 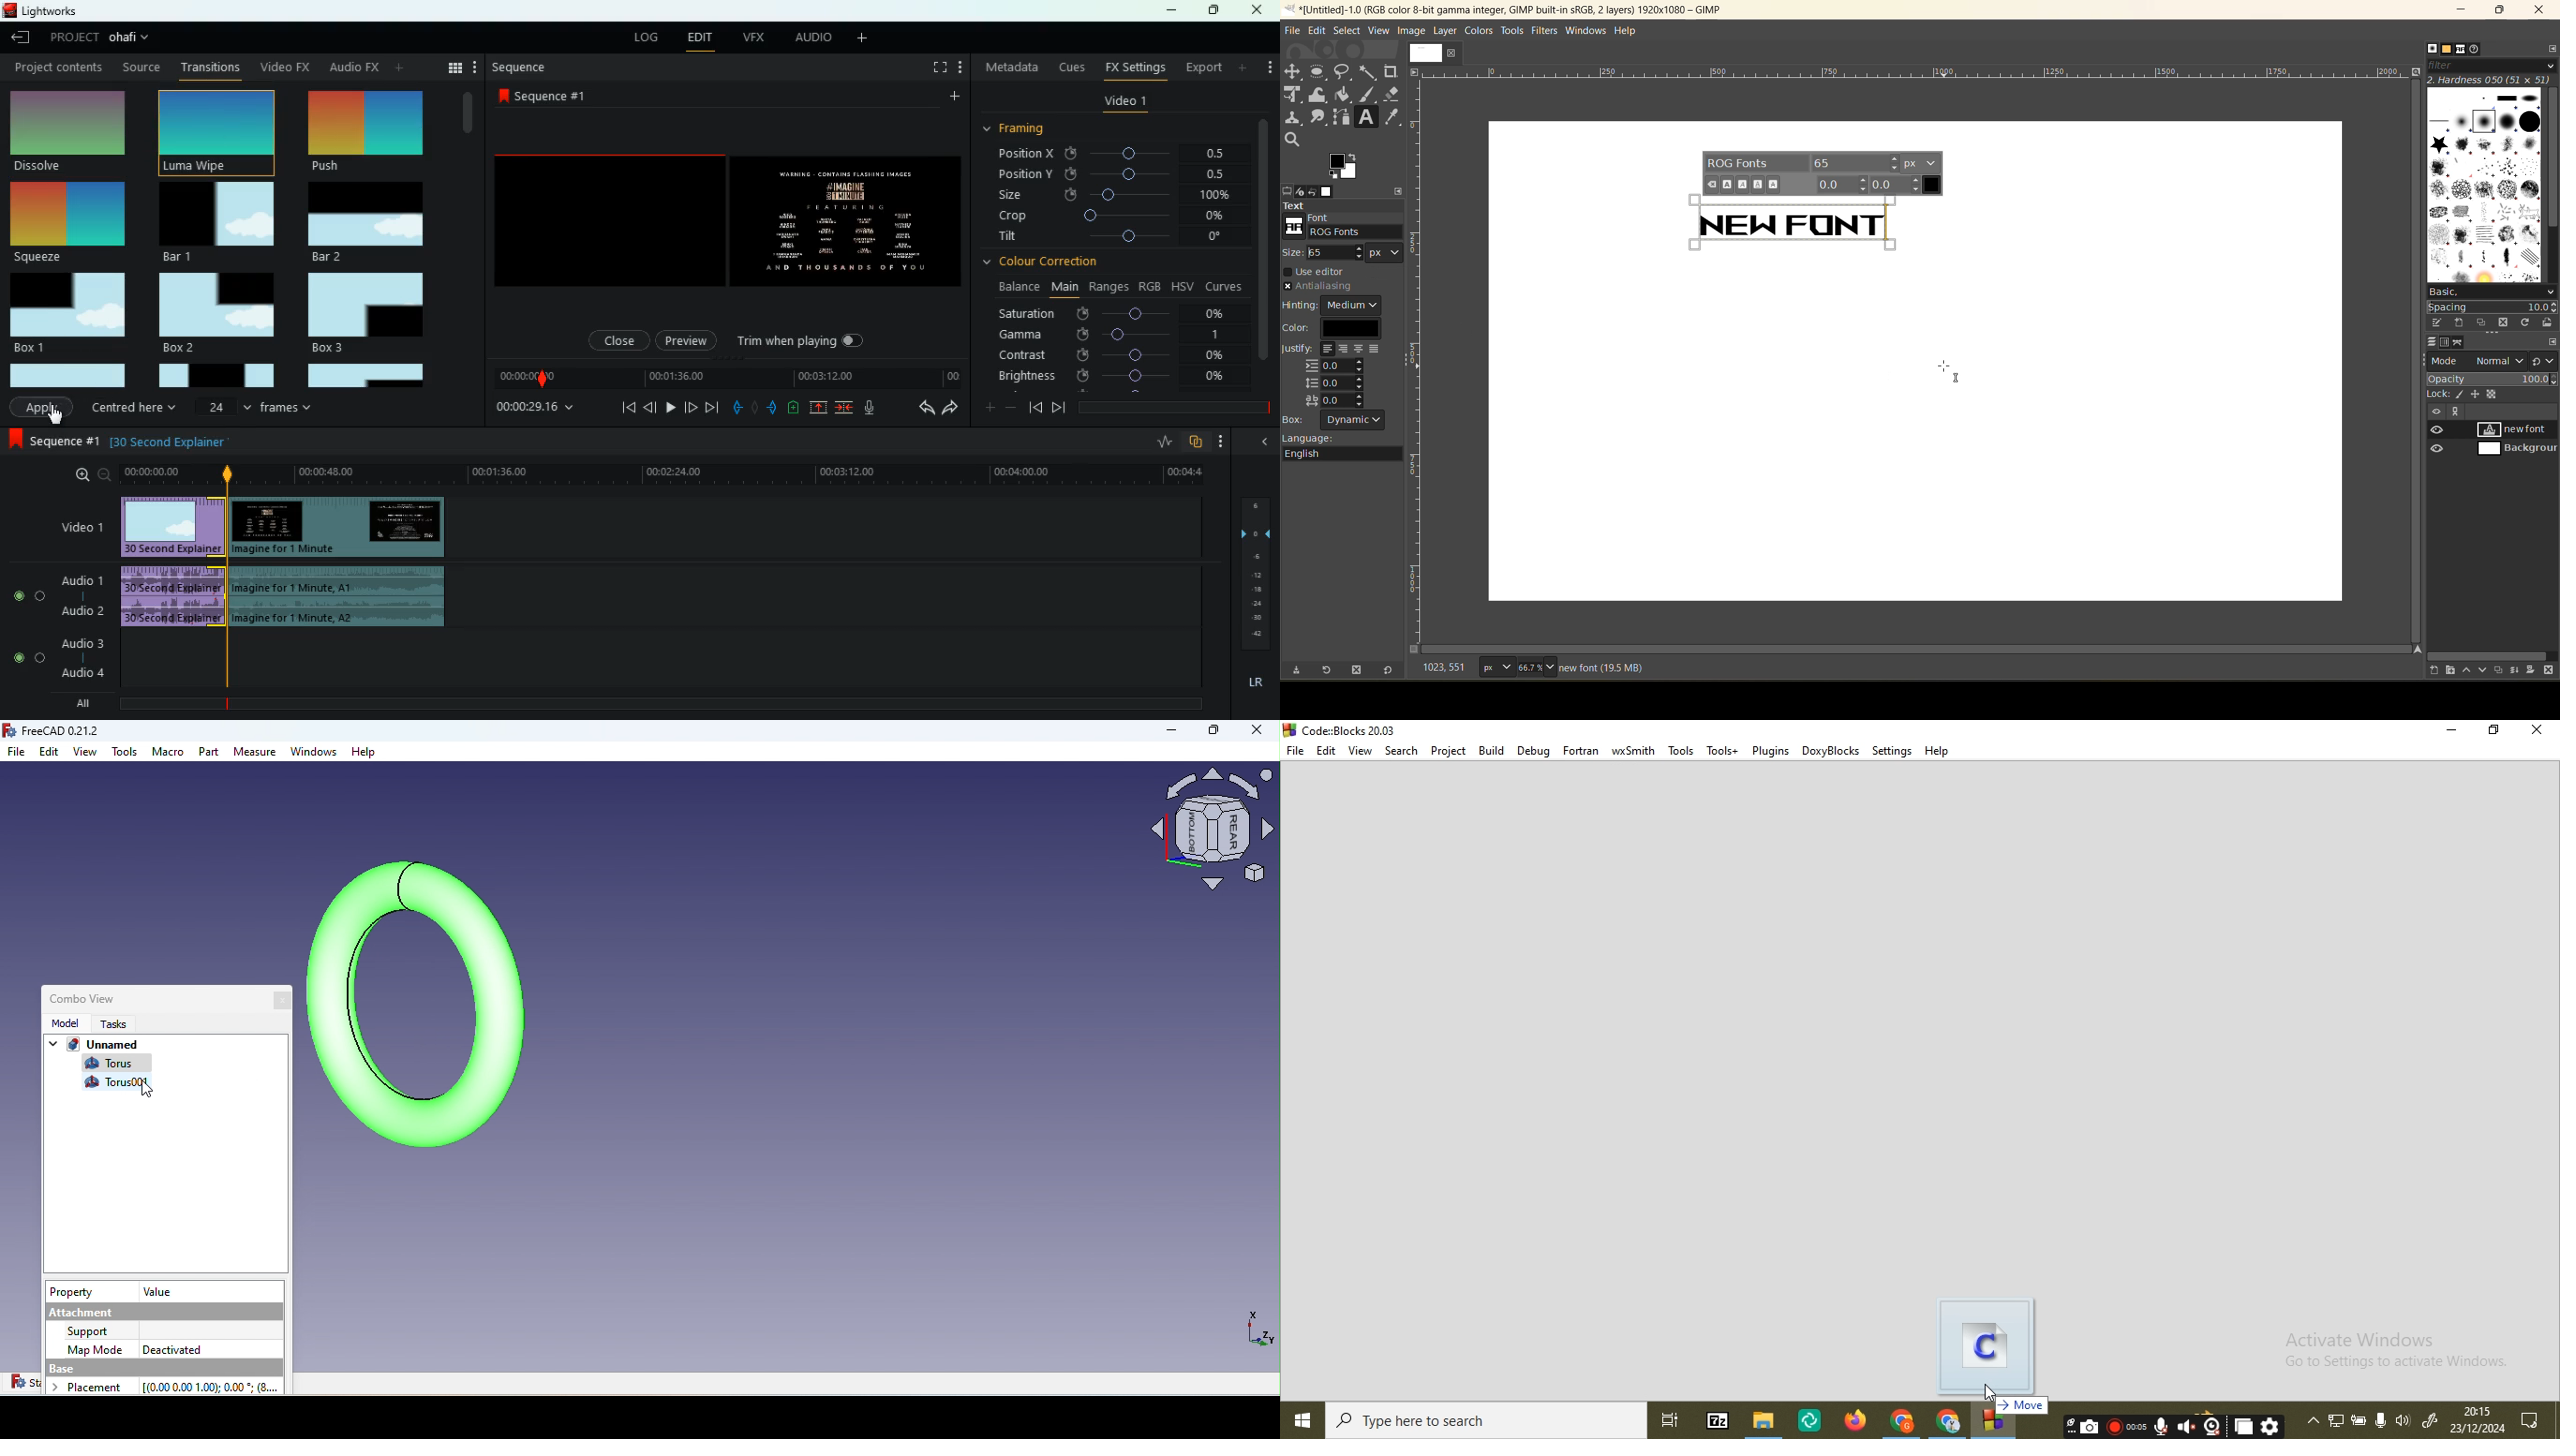 I want to click on Navigation square, so click(x=1213, y=834).